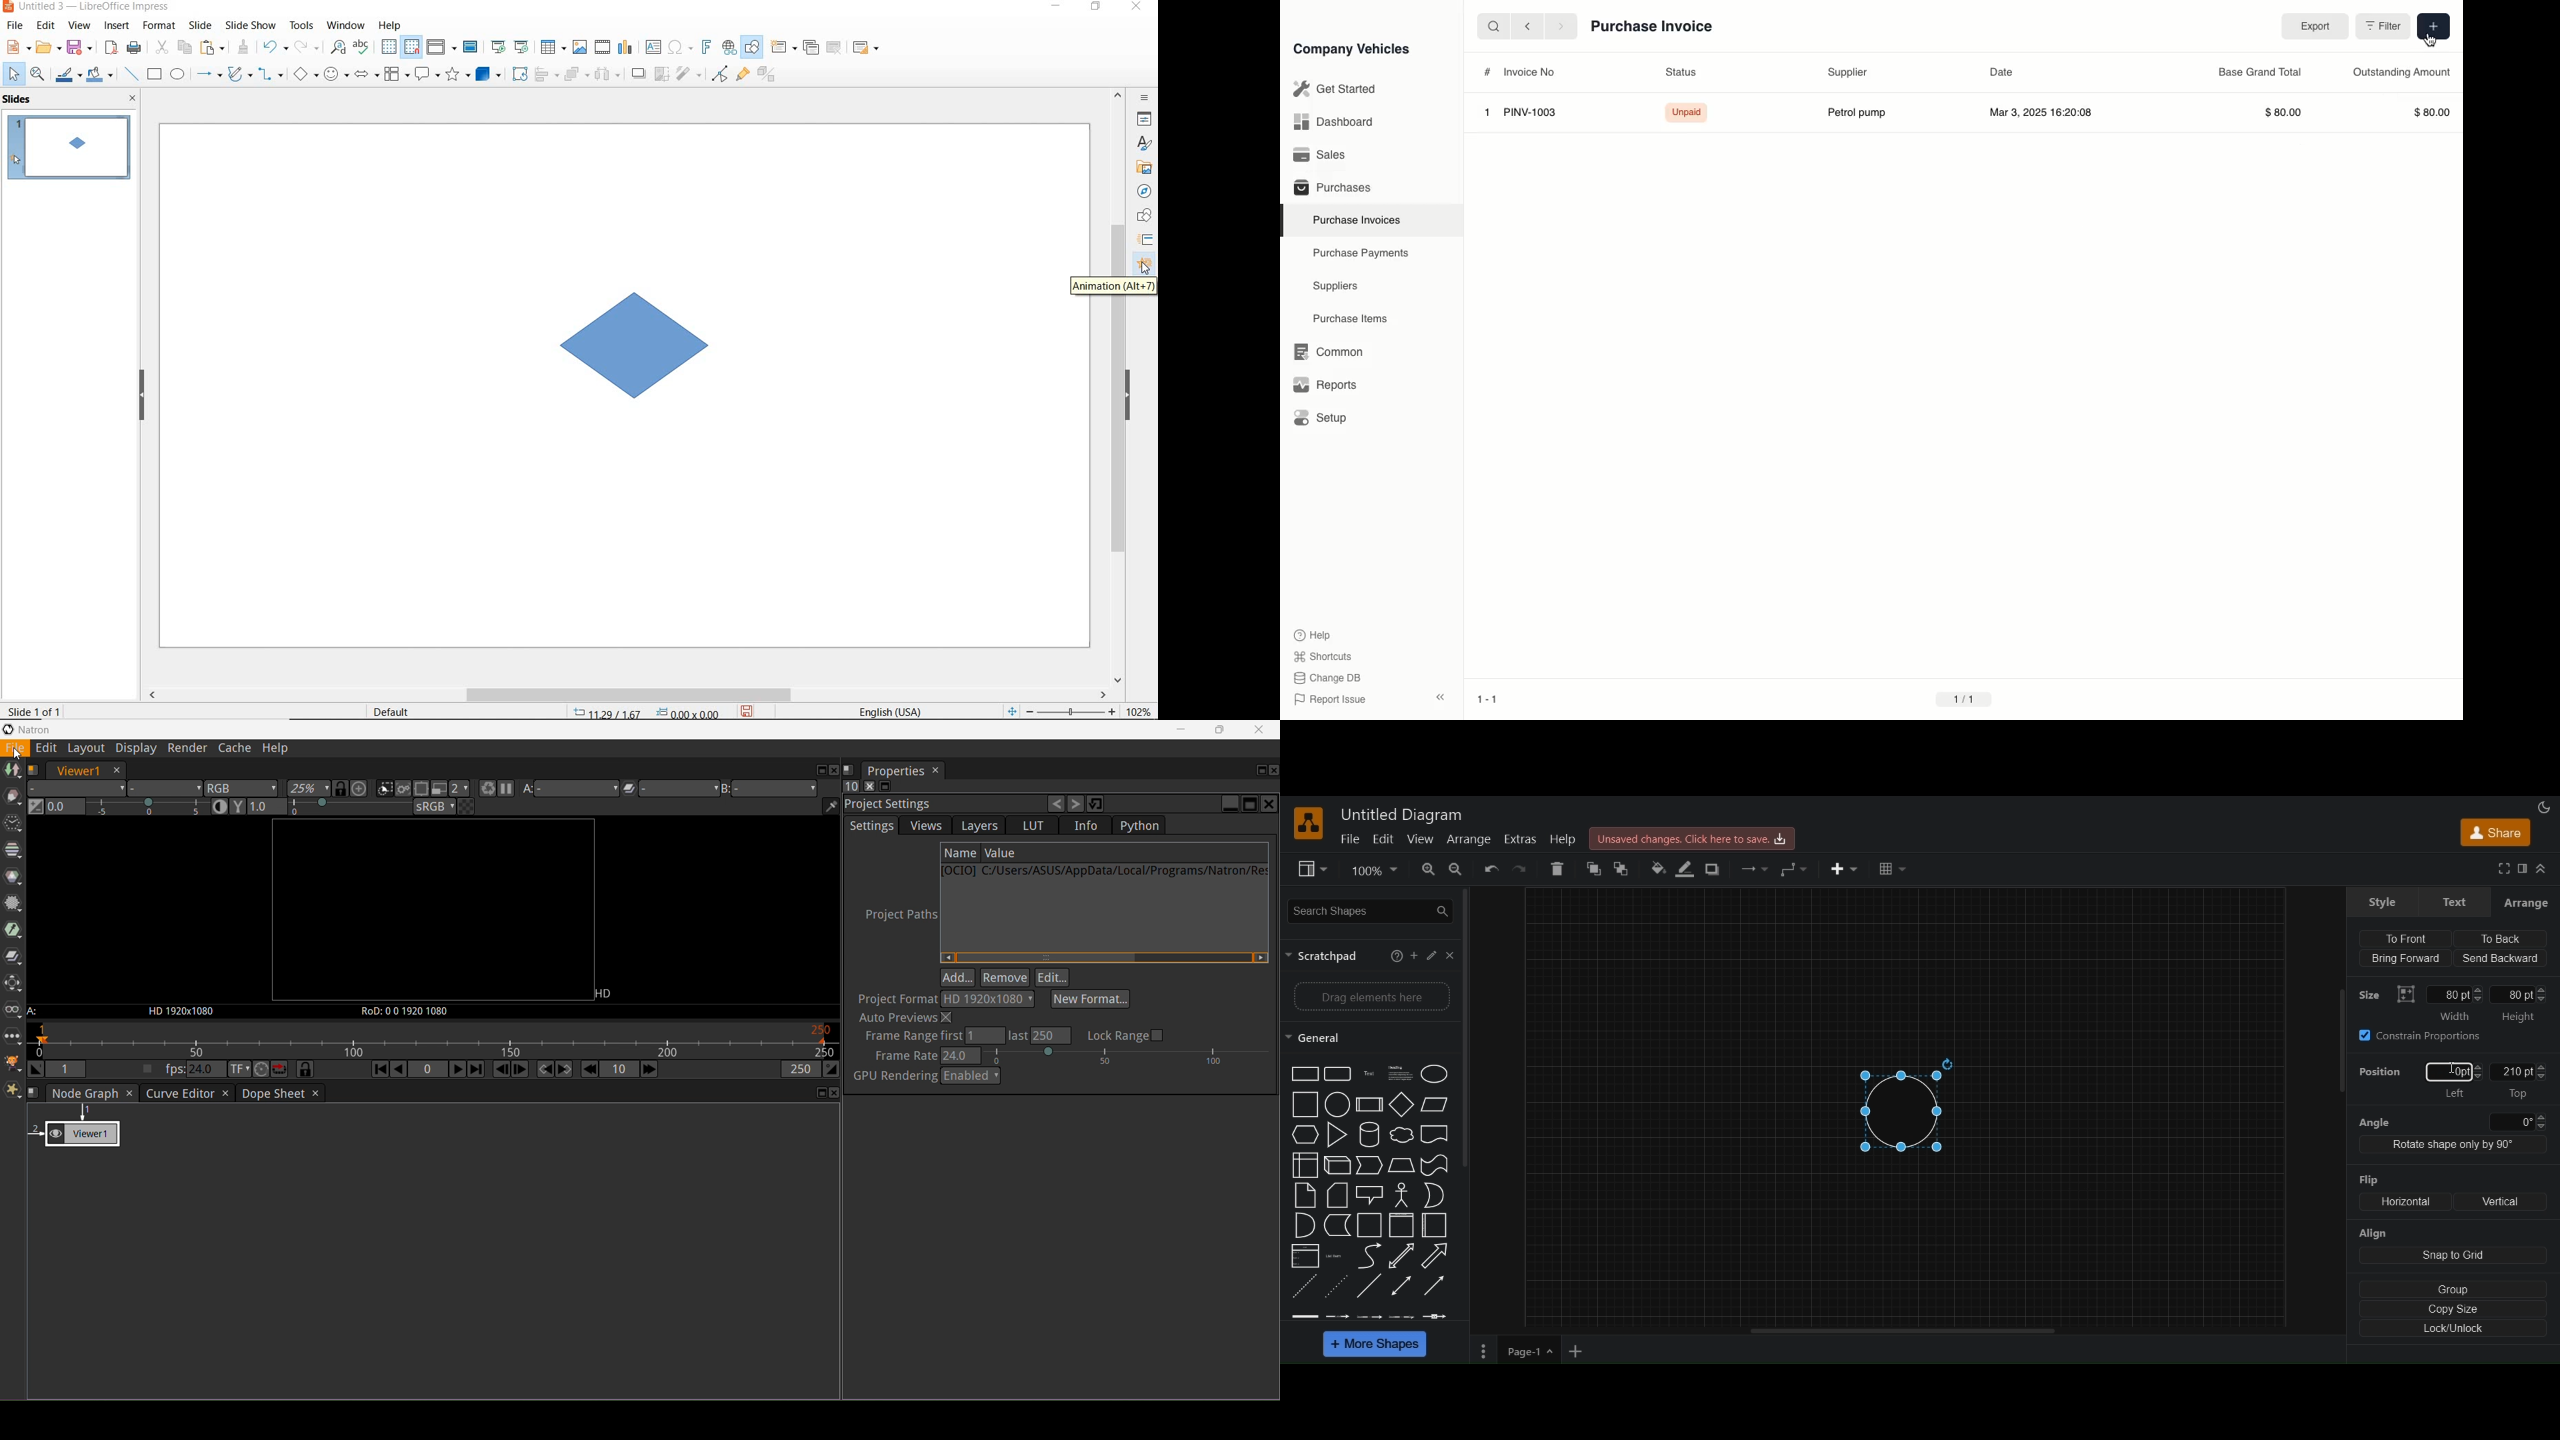  What do you see at coordinates (1442, 695) in the screenshot?
I see `close sidebar` at bounding box center [1442, 695].